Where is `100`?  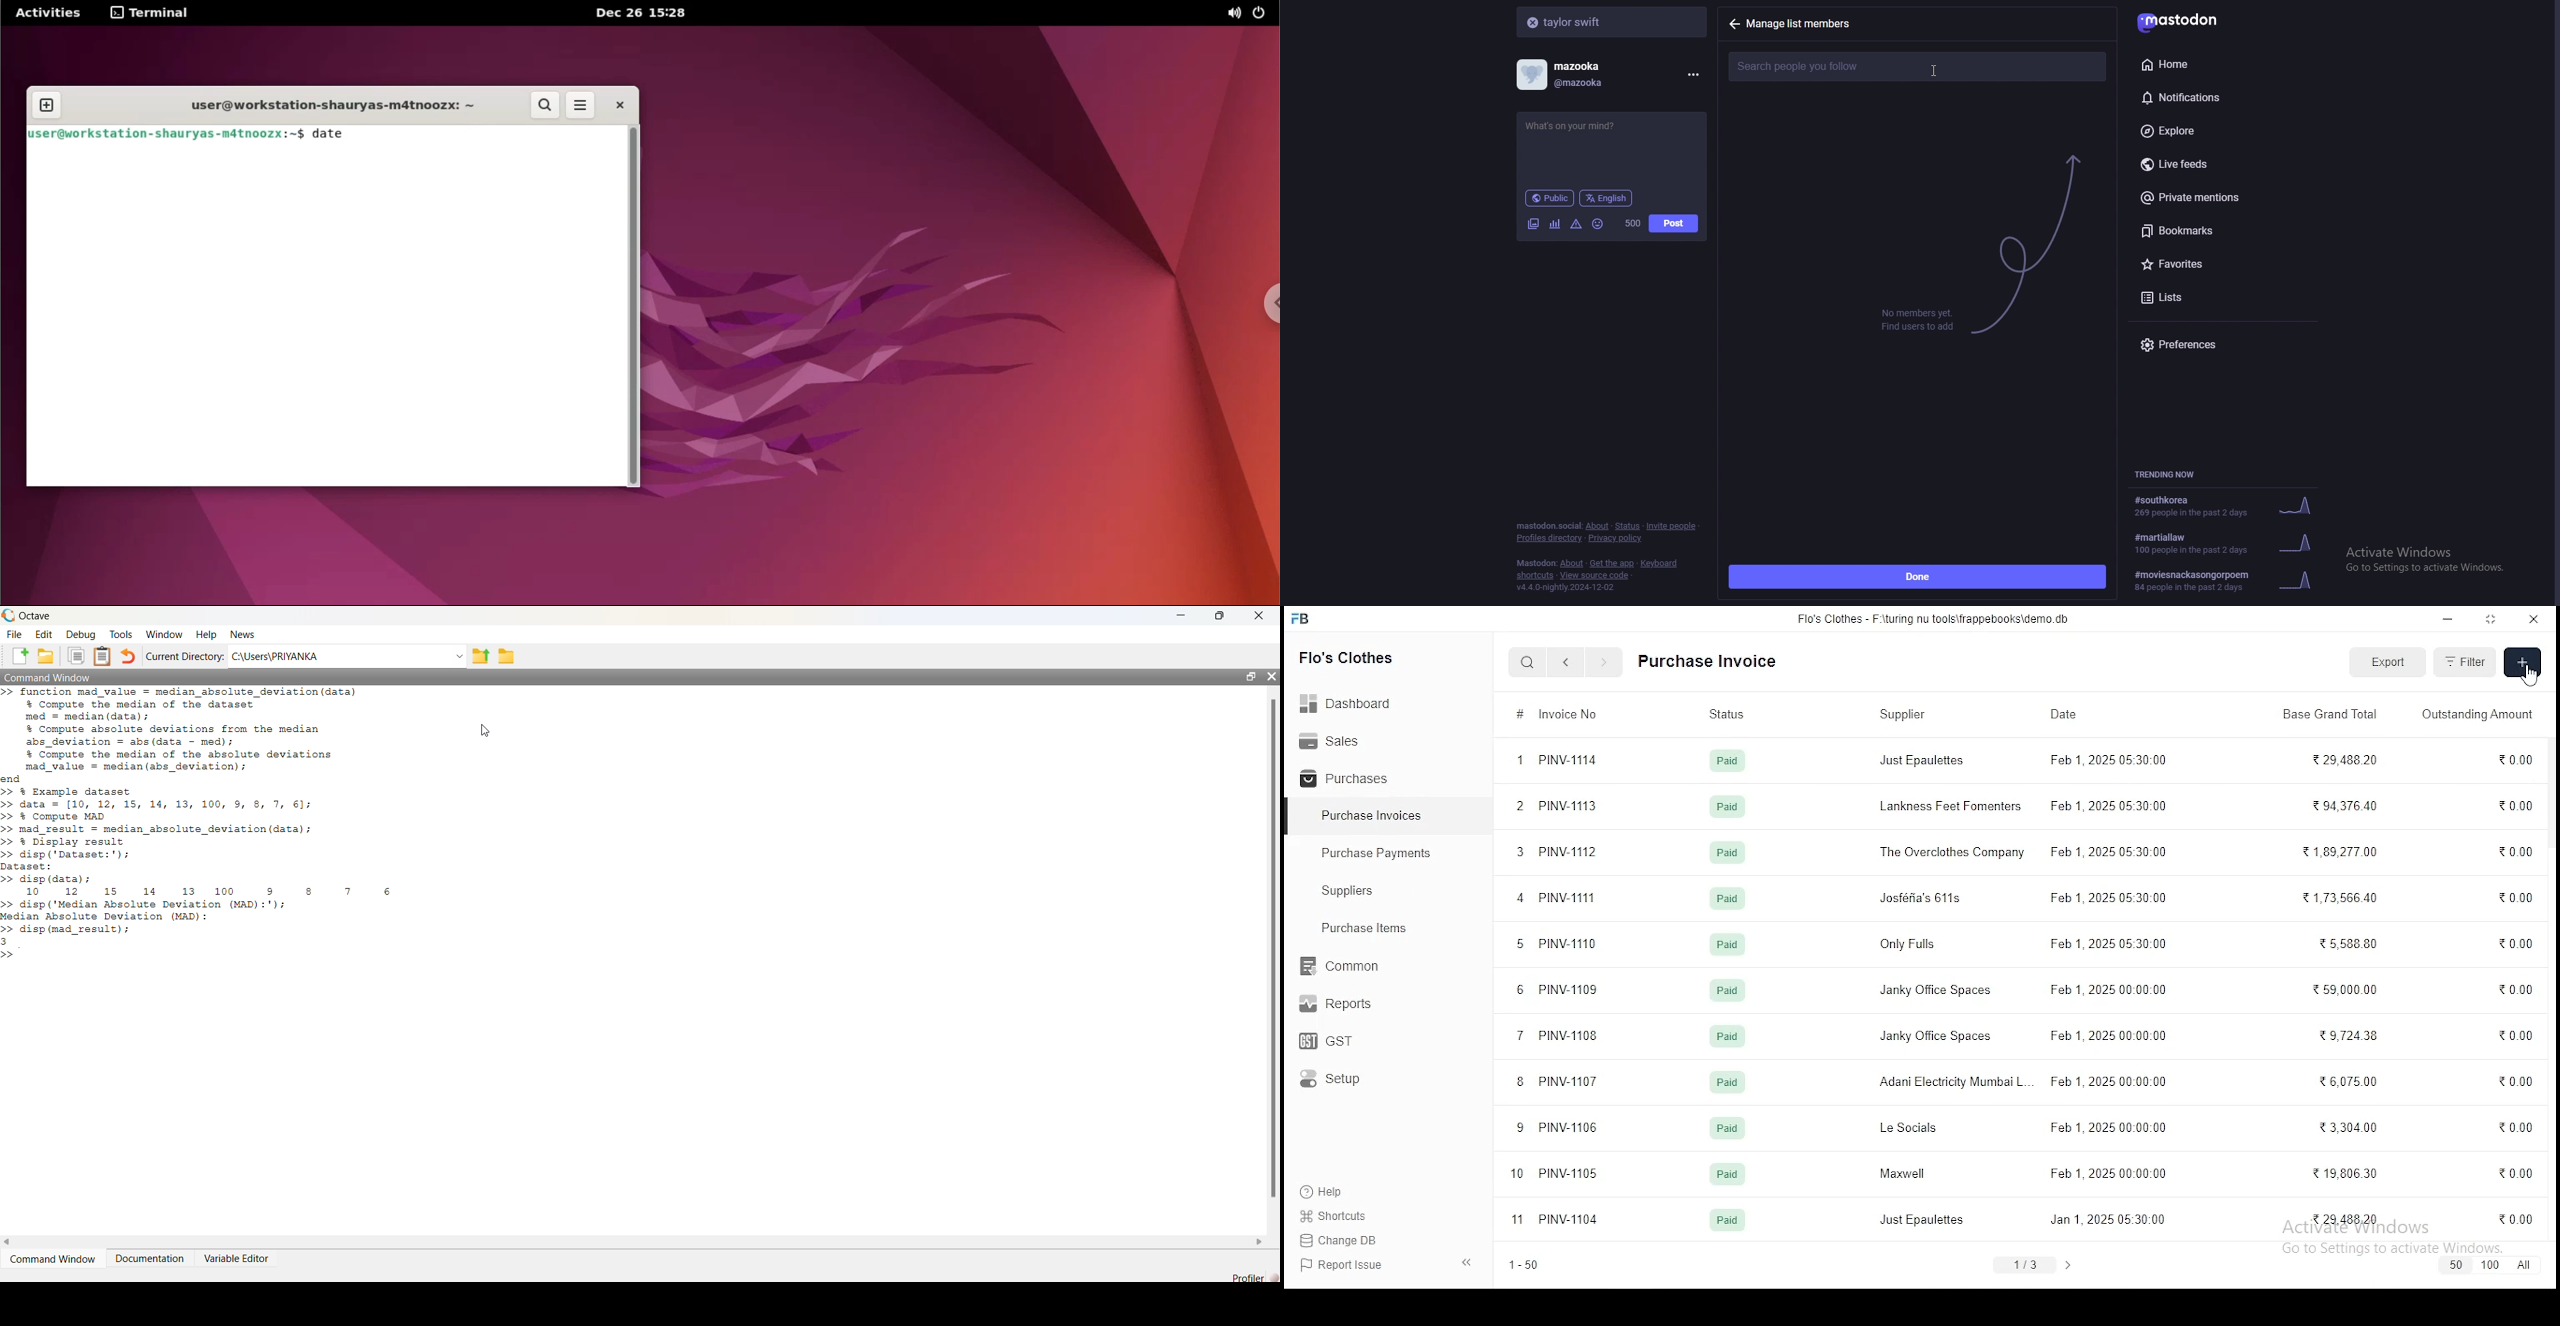 100 is located at coordinates (2490, 1265).